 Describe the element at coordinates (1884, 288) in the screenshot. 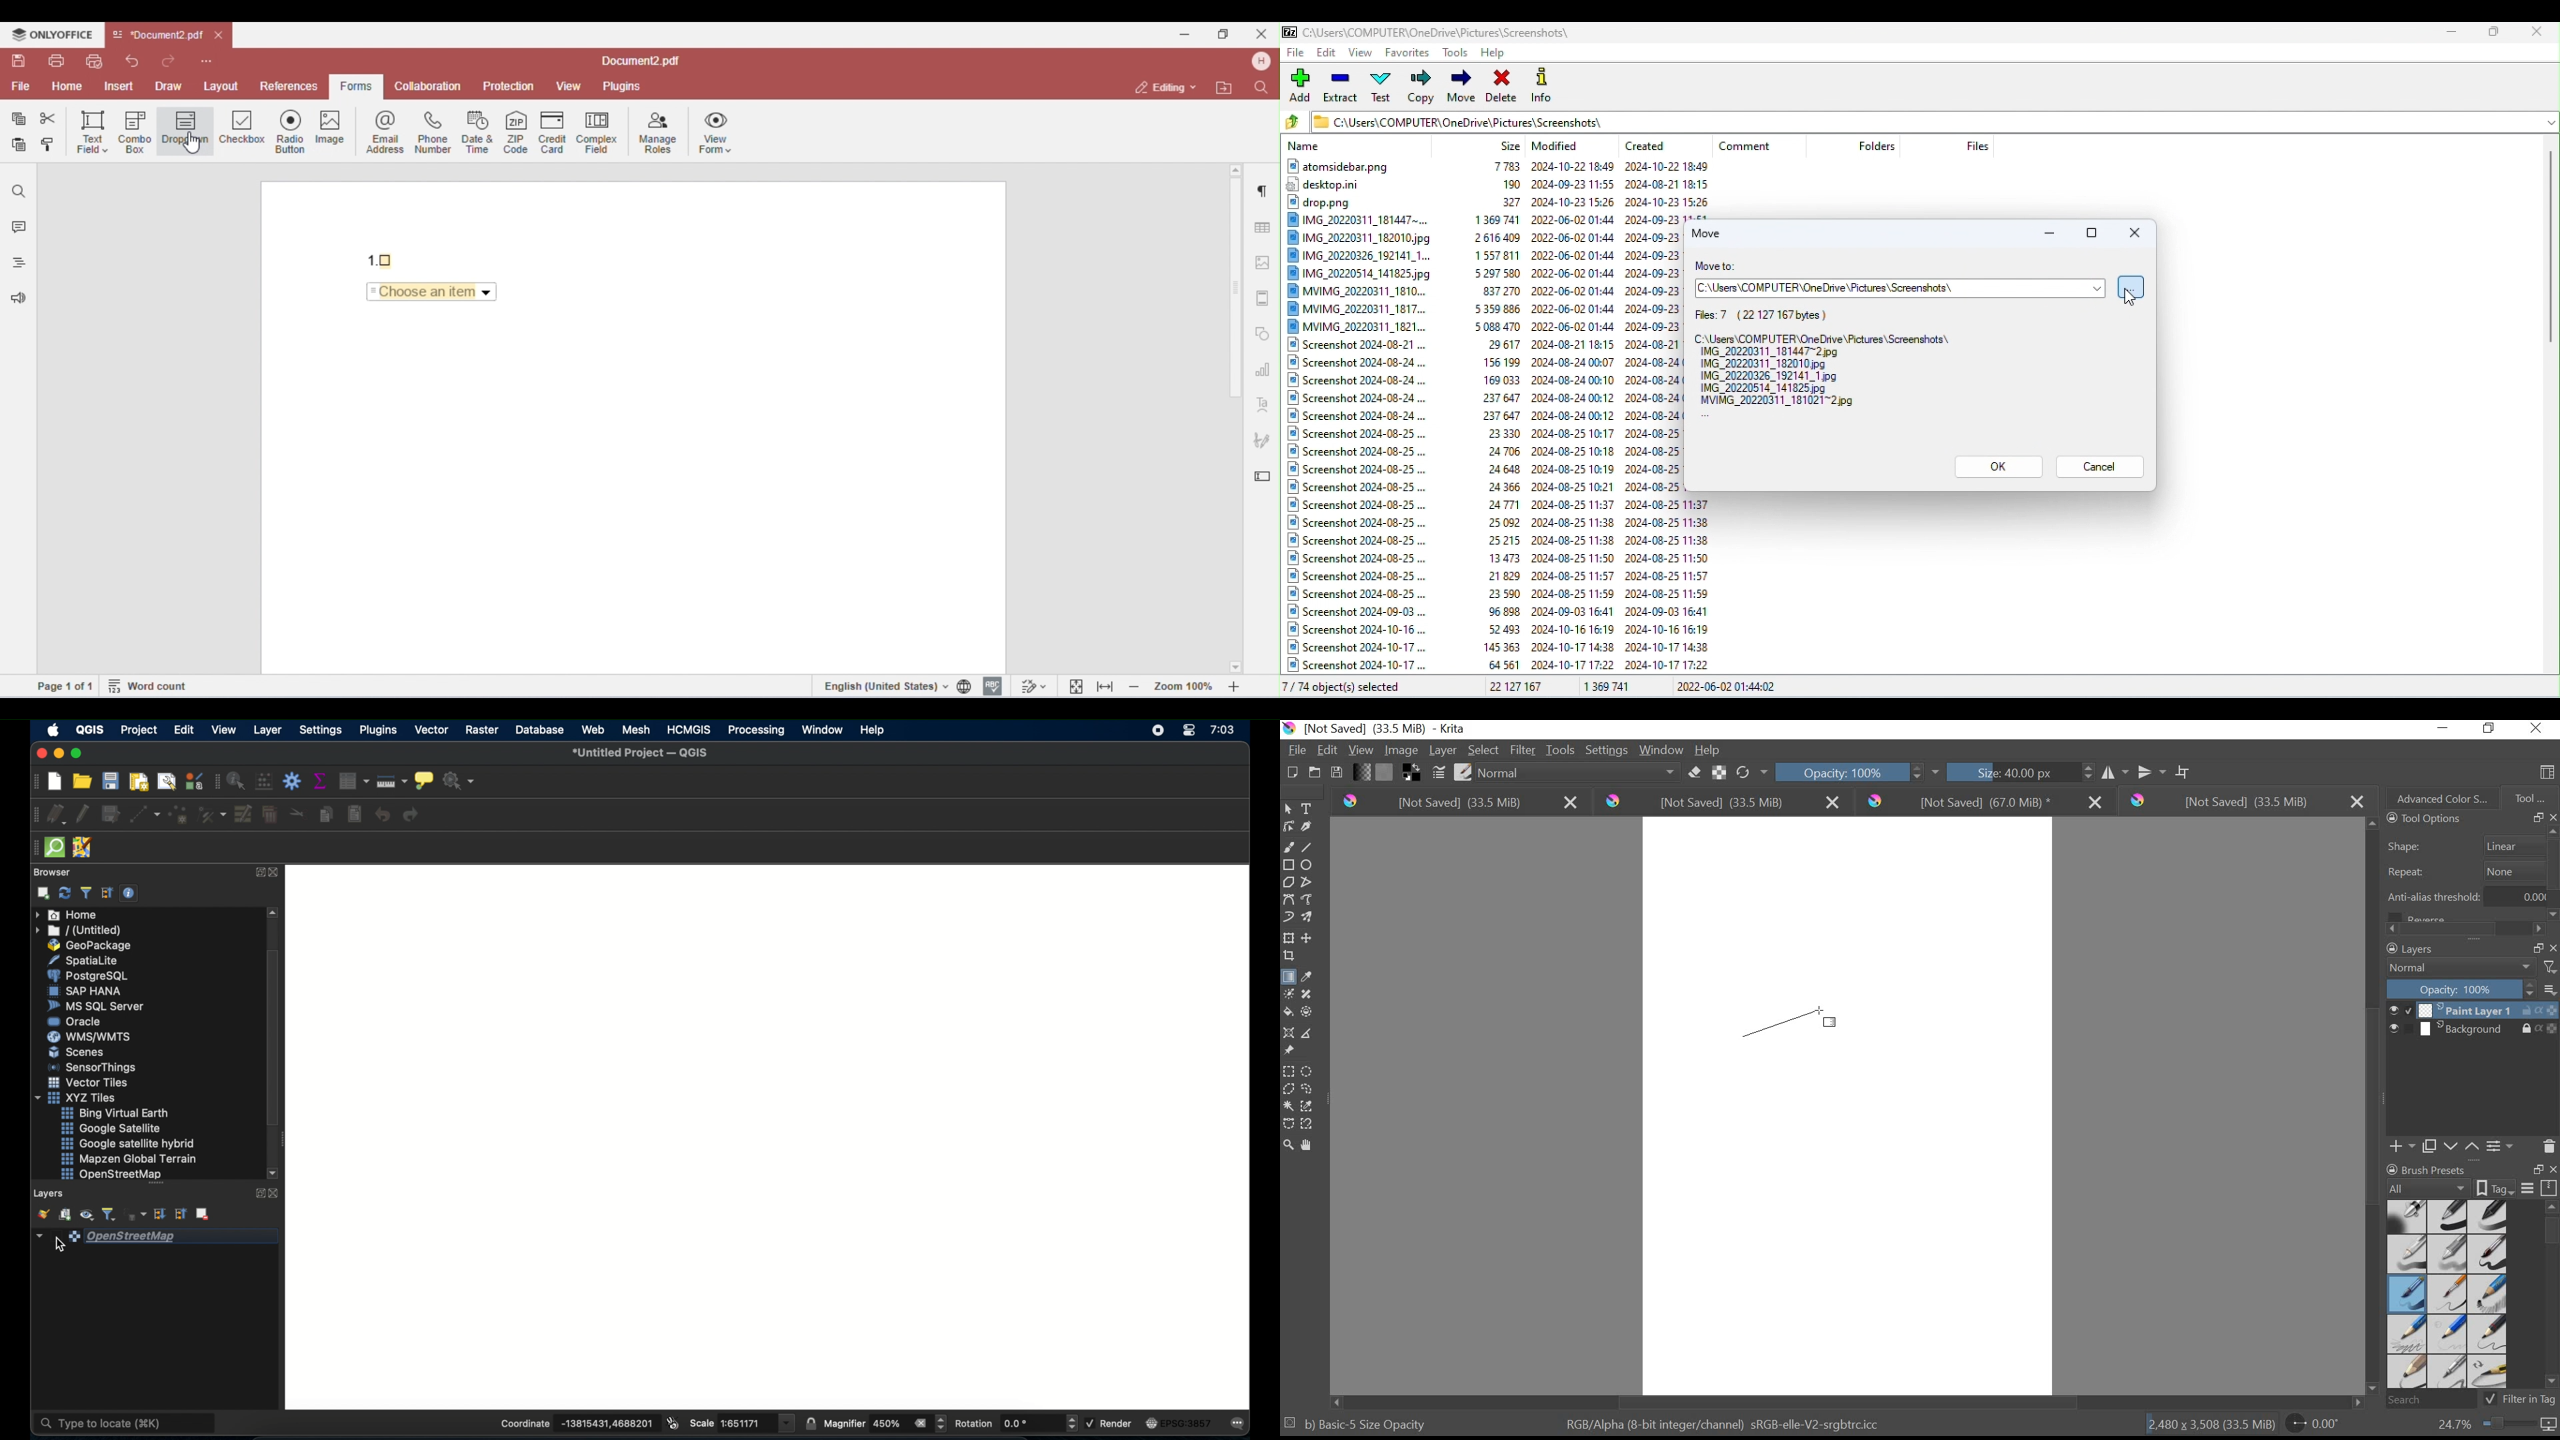

I see `Address bar` at that location.